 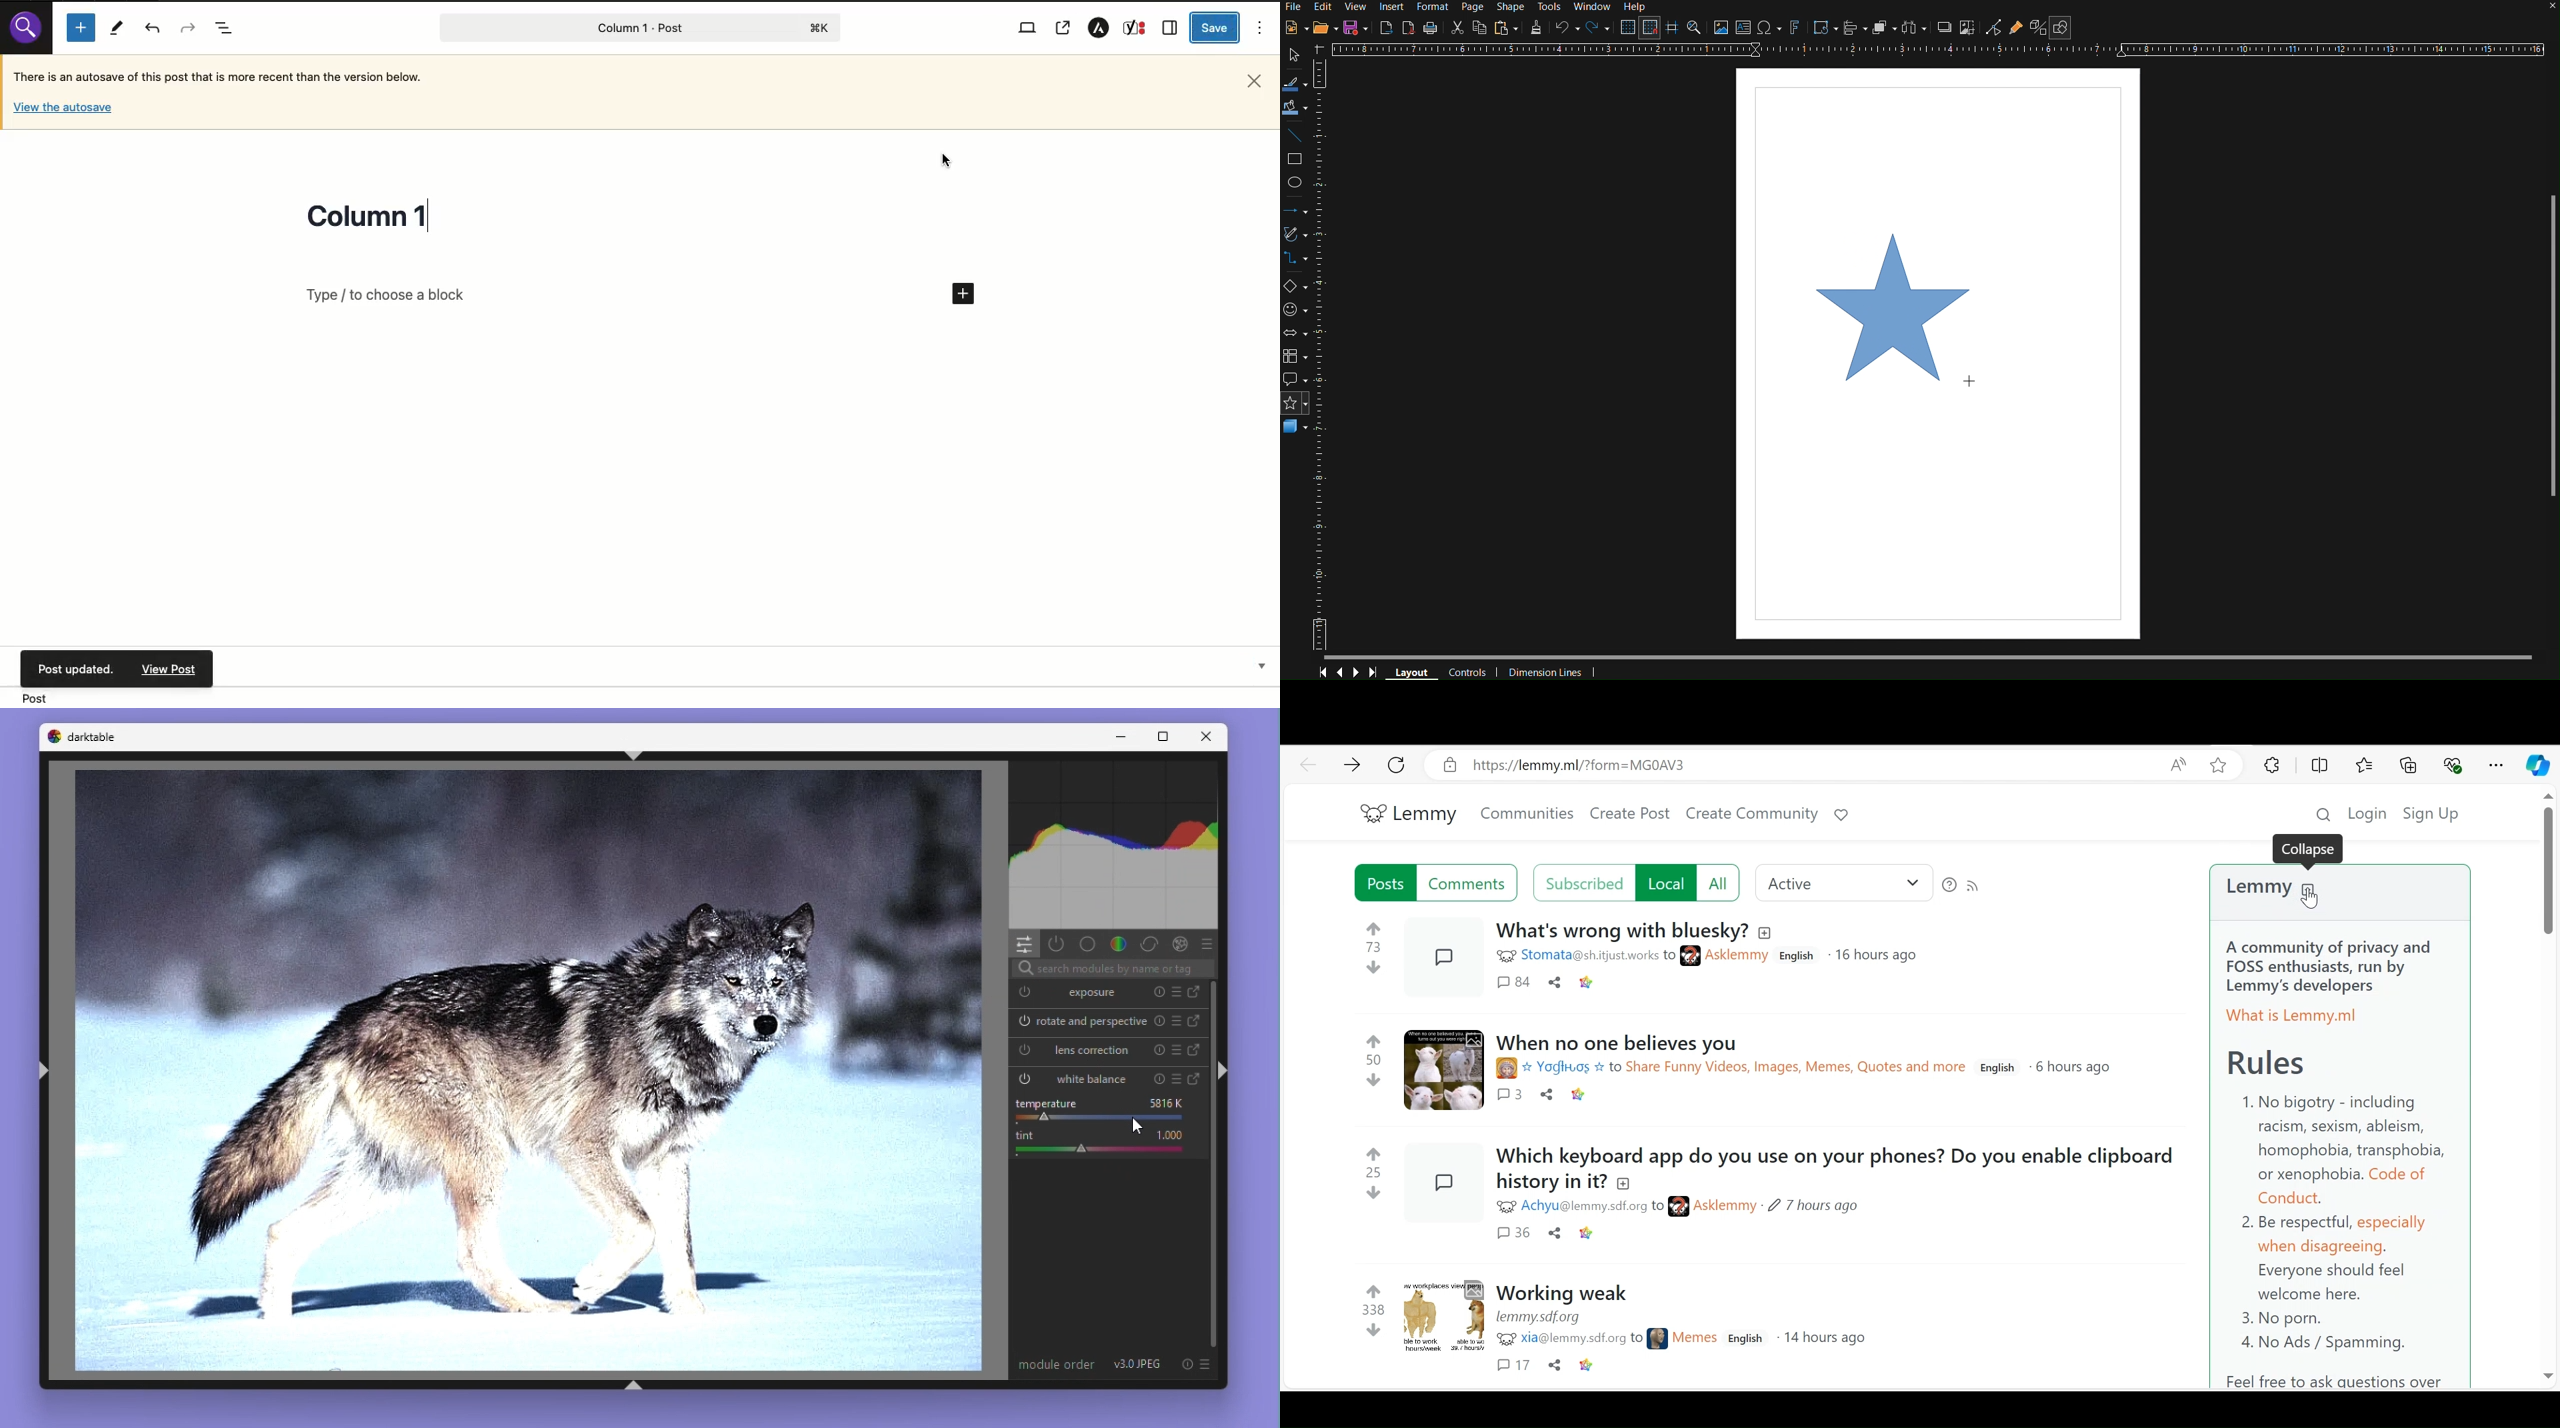 What do you see at coordinates (1197, 1022) in the screenshot?
I see `Go to full version of rotate and perspective` at bounding box center [1197, 1022].